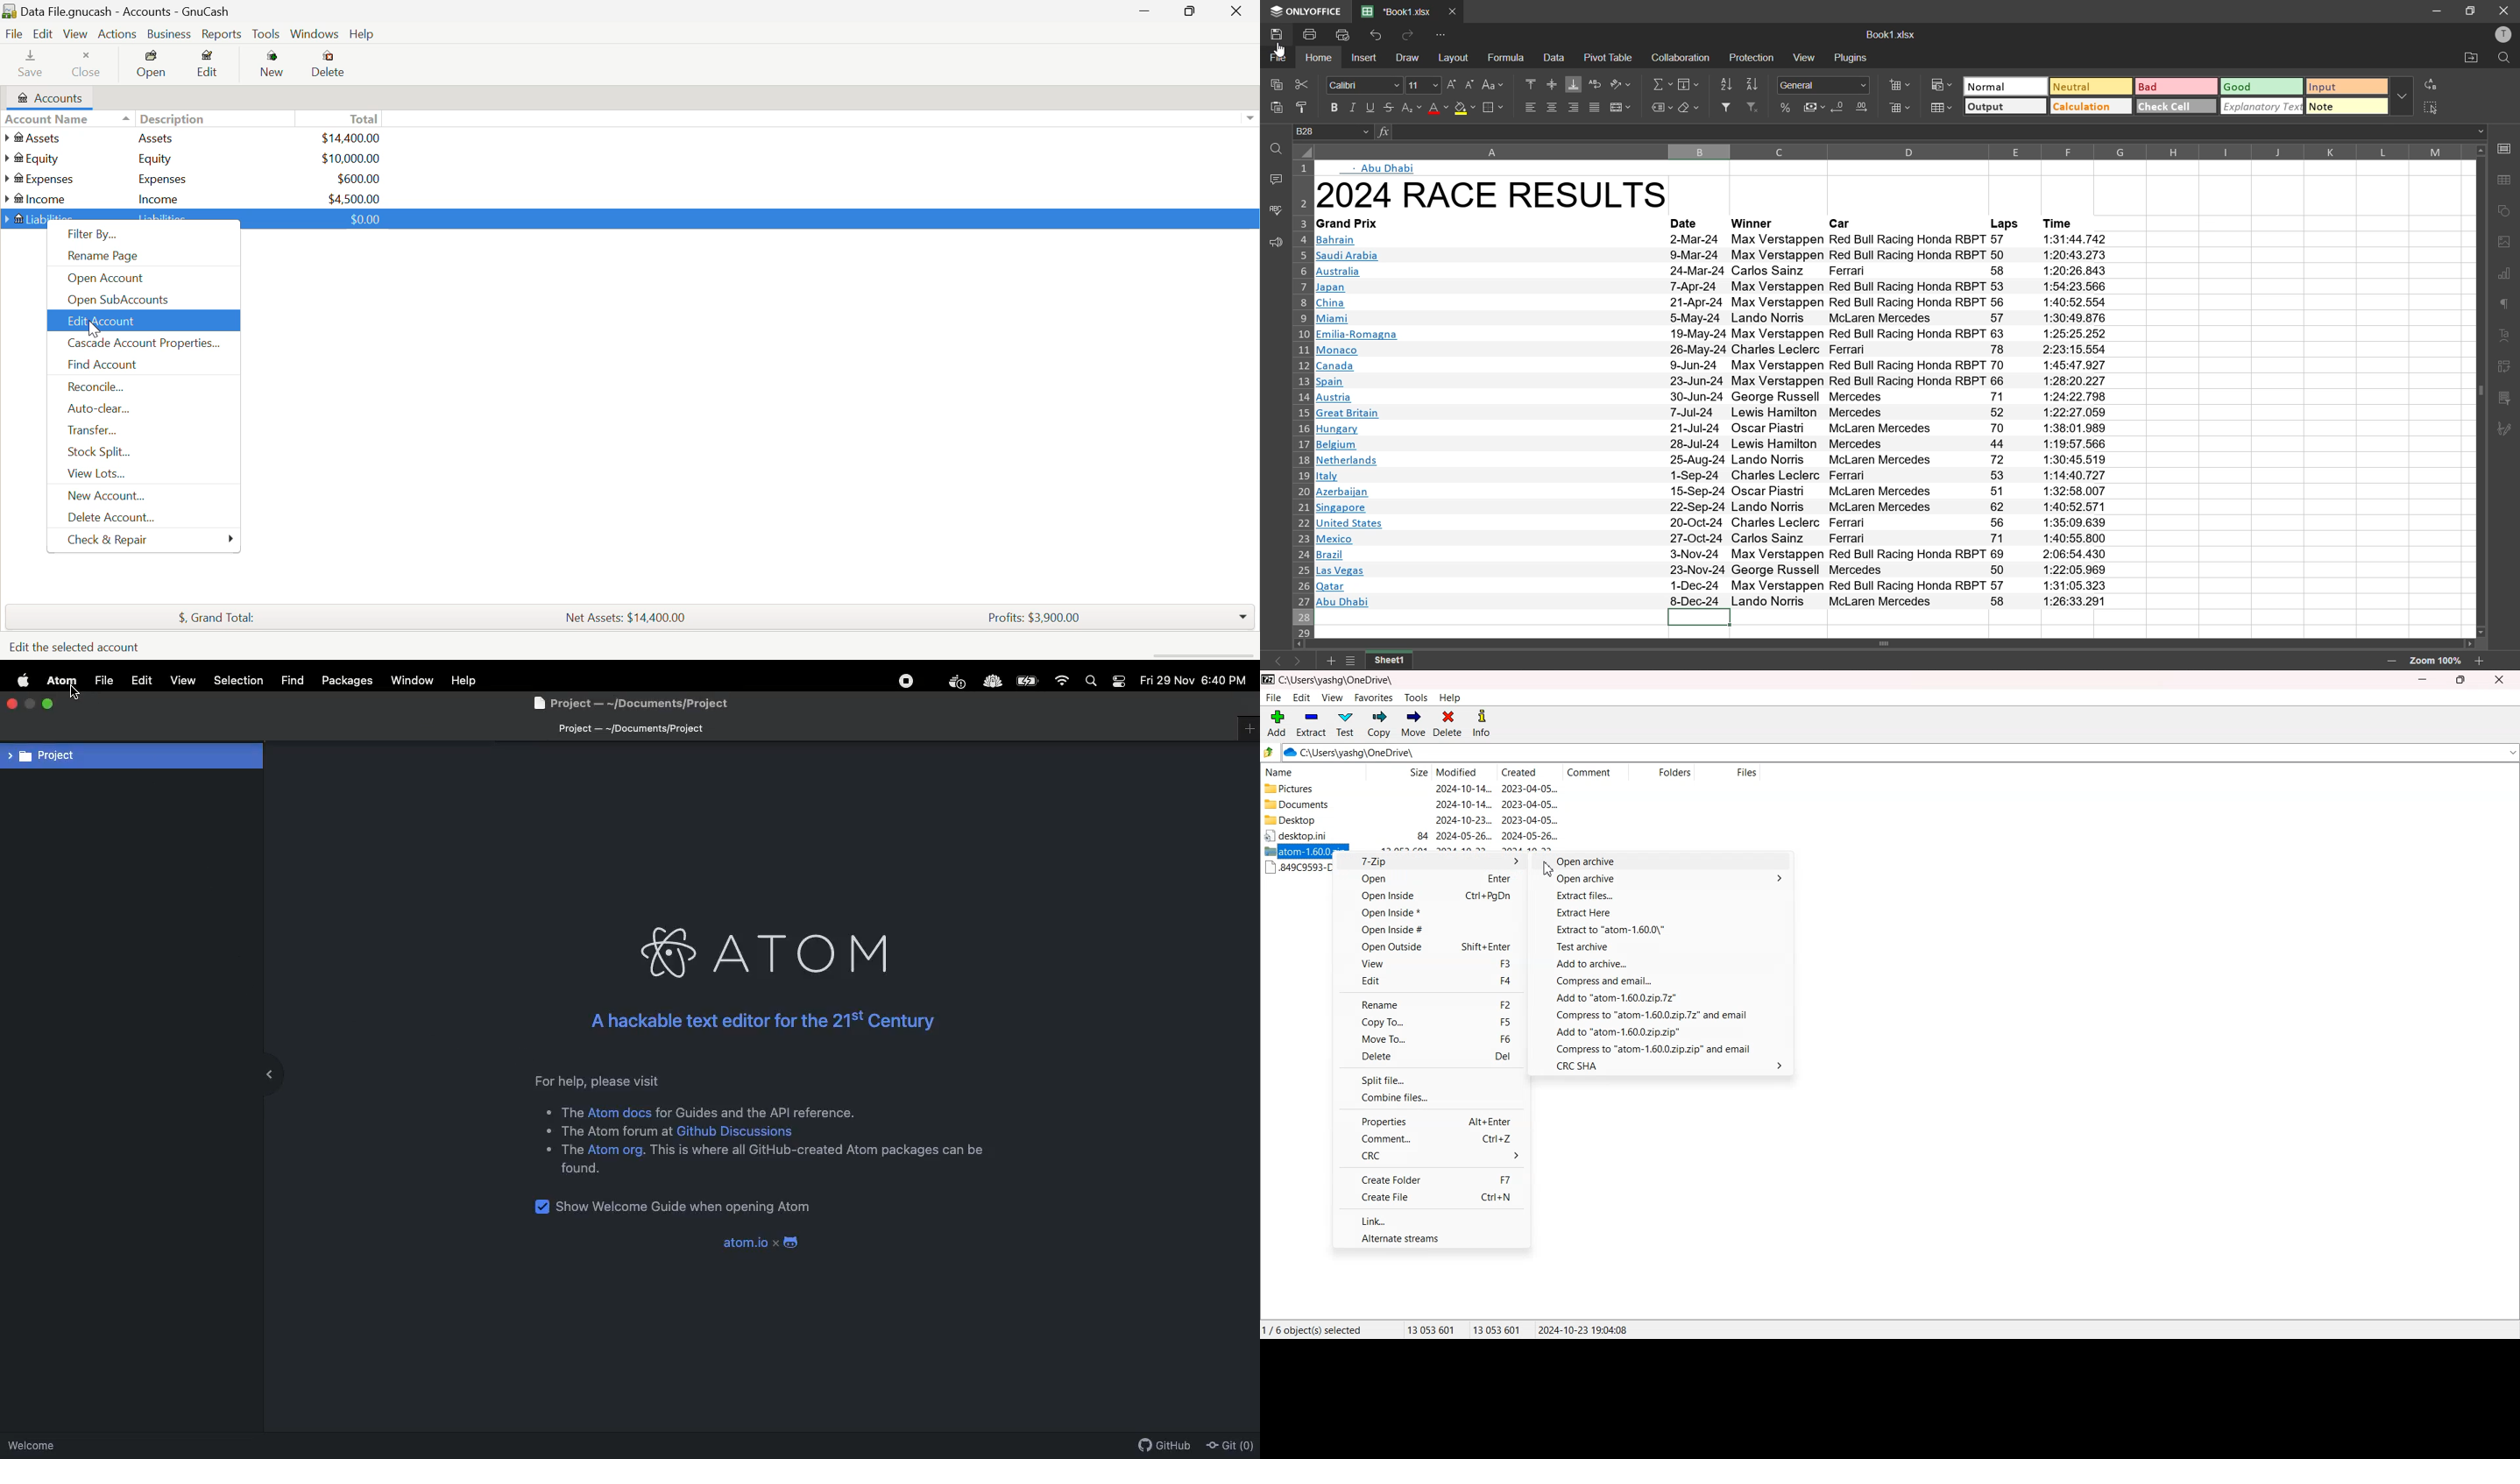 This screenshot has height=1484, width=2520. Describe the element at coordinates (30, 702) in the screenshot. I see `Minimize` at that location.